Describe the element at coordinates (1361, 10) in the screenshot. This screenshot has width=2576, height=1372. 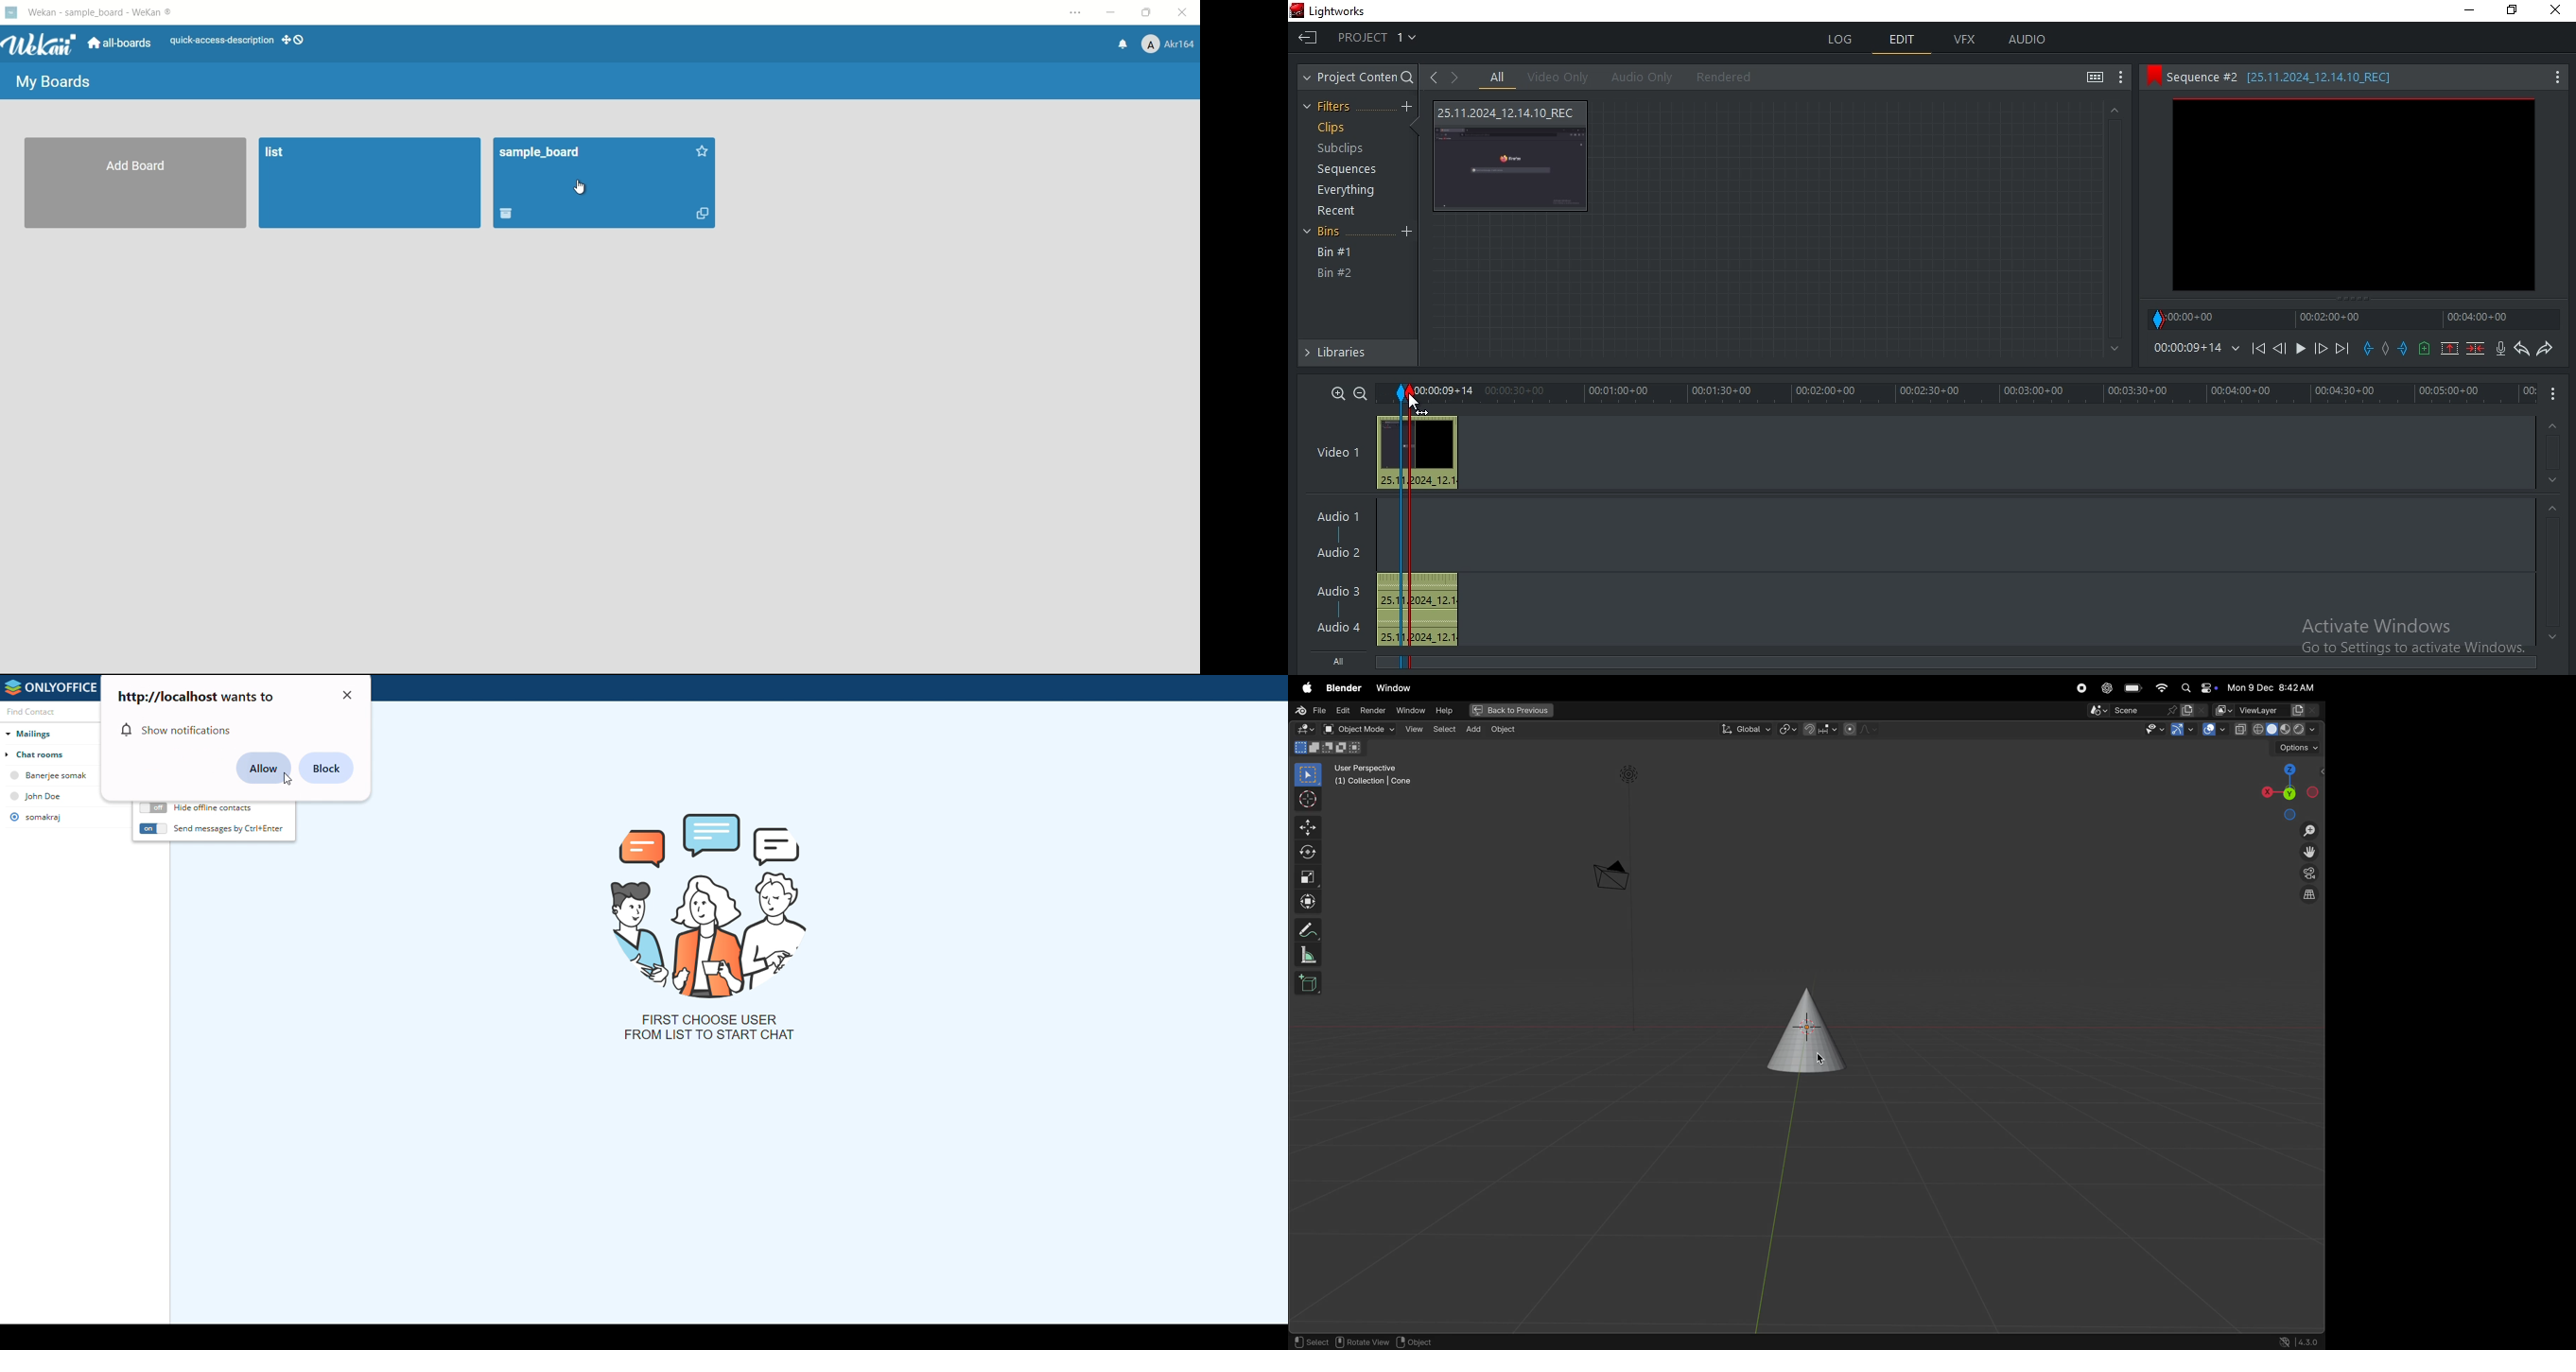
I see `Lightworks` at that location.